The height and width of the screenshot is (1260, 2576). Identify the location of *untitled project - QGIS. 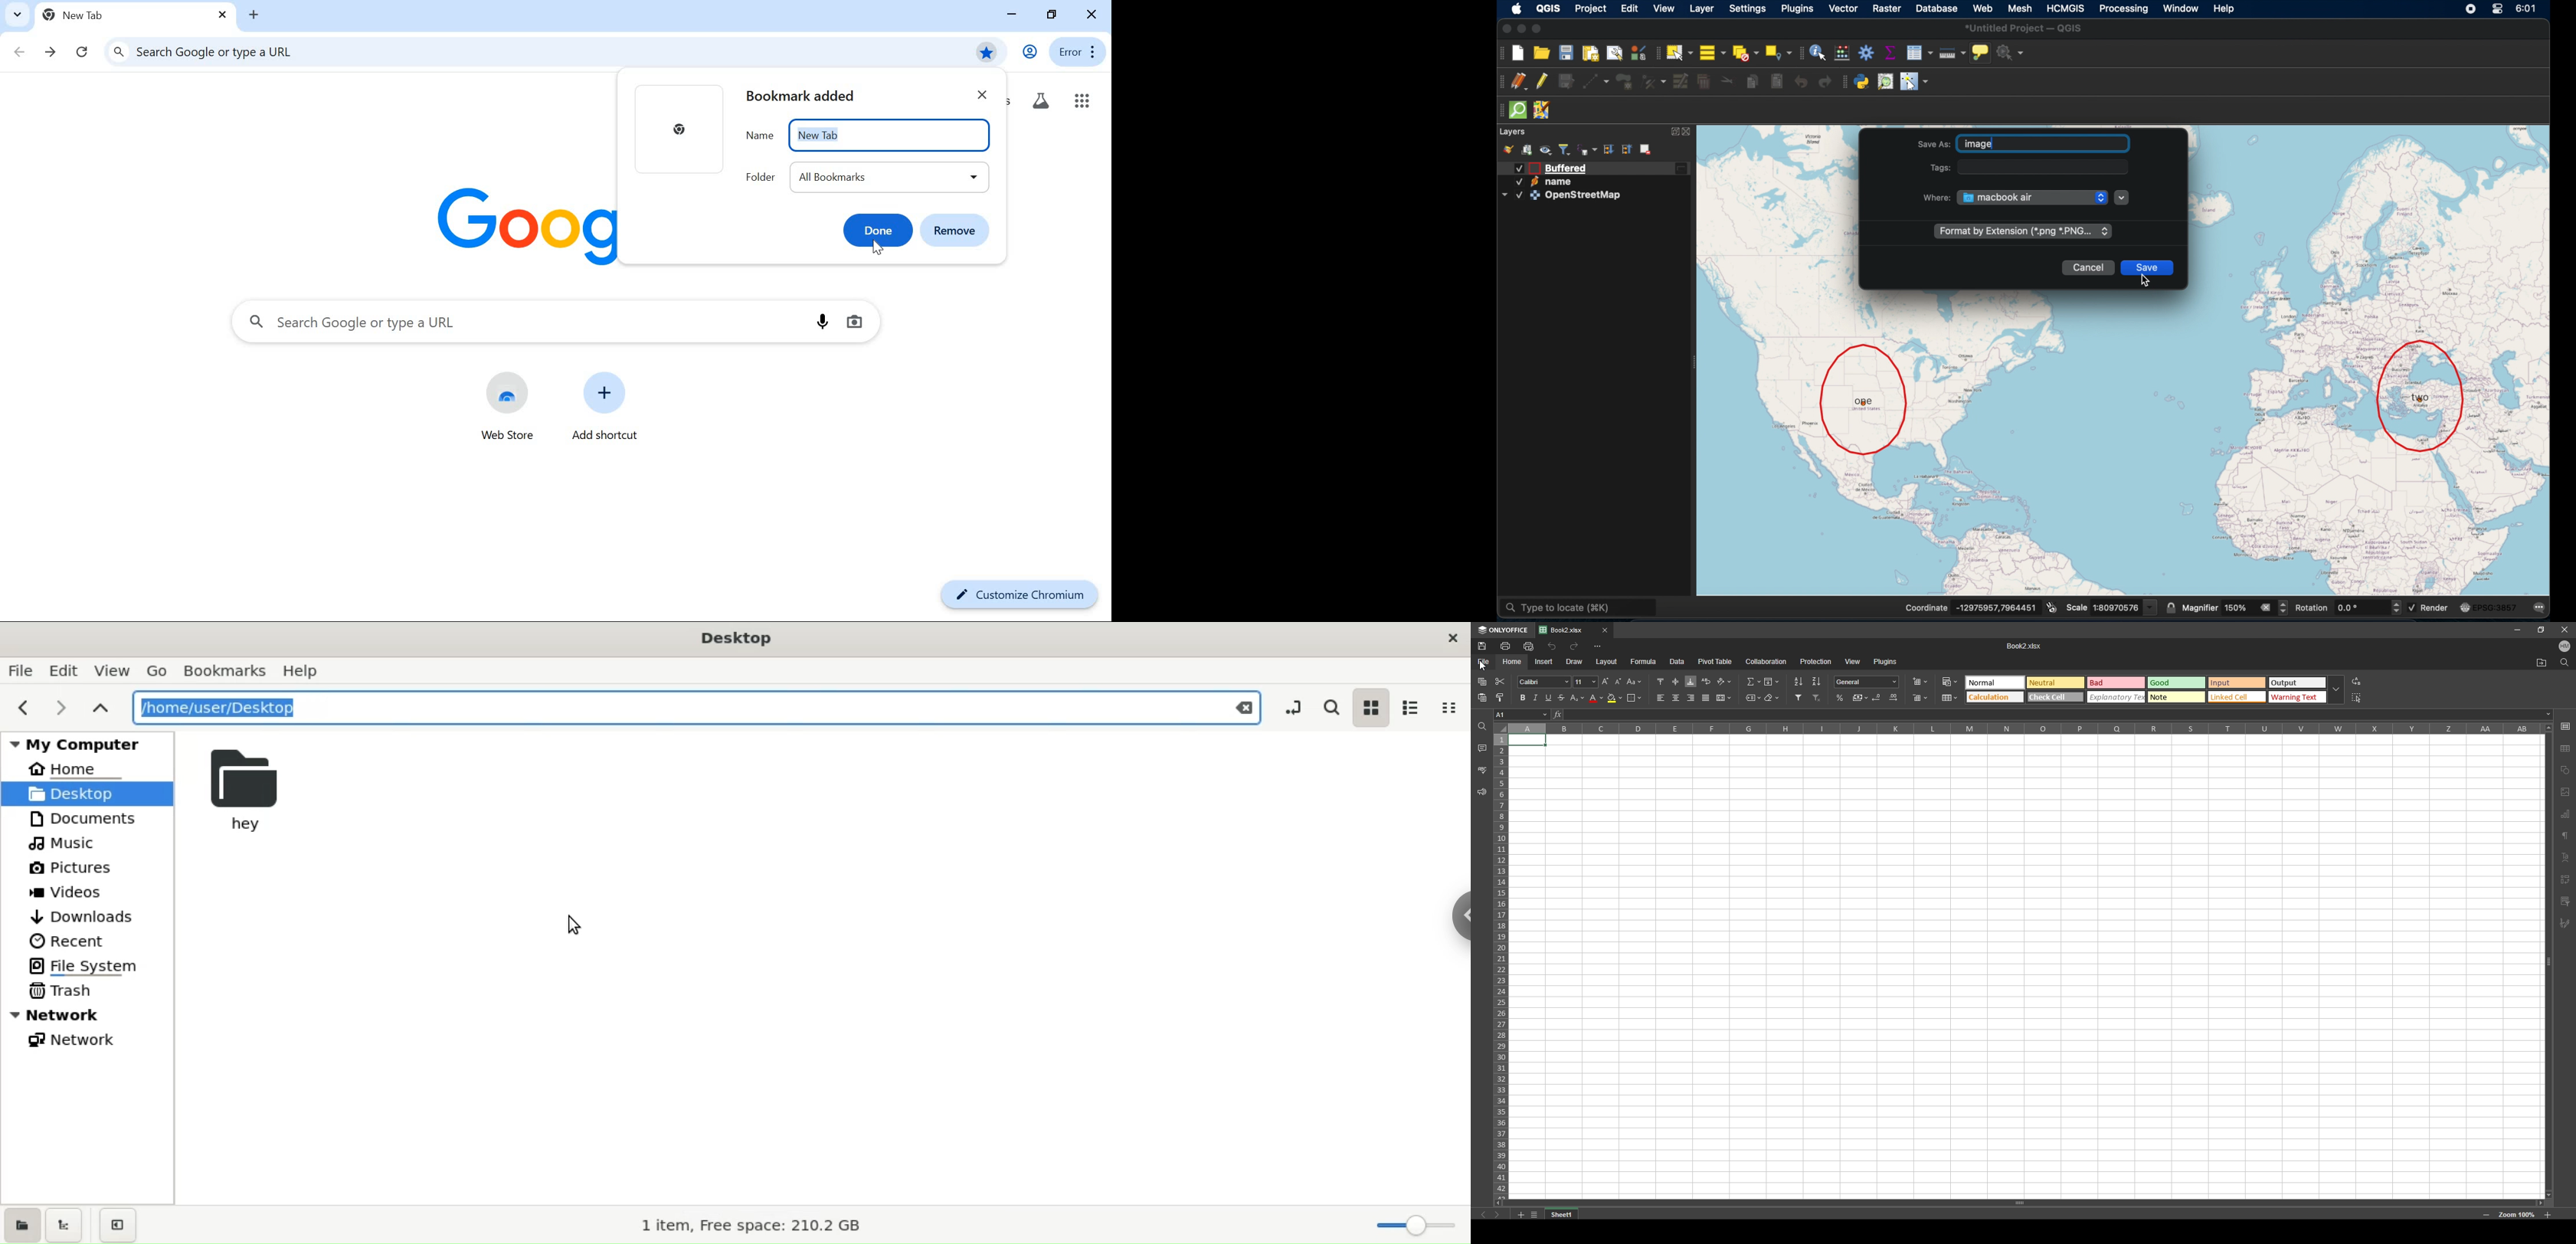
(2026, 28).